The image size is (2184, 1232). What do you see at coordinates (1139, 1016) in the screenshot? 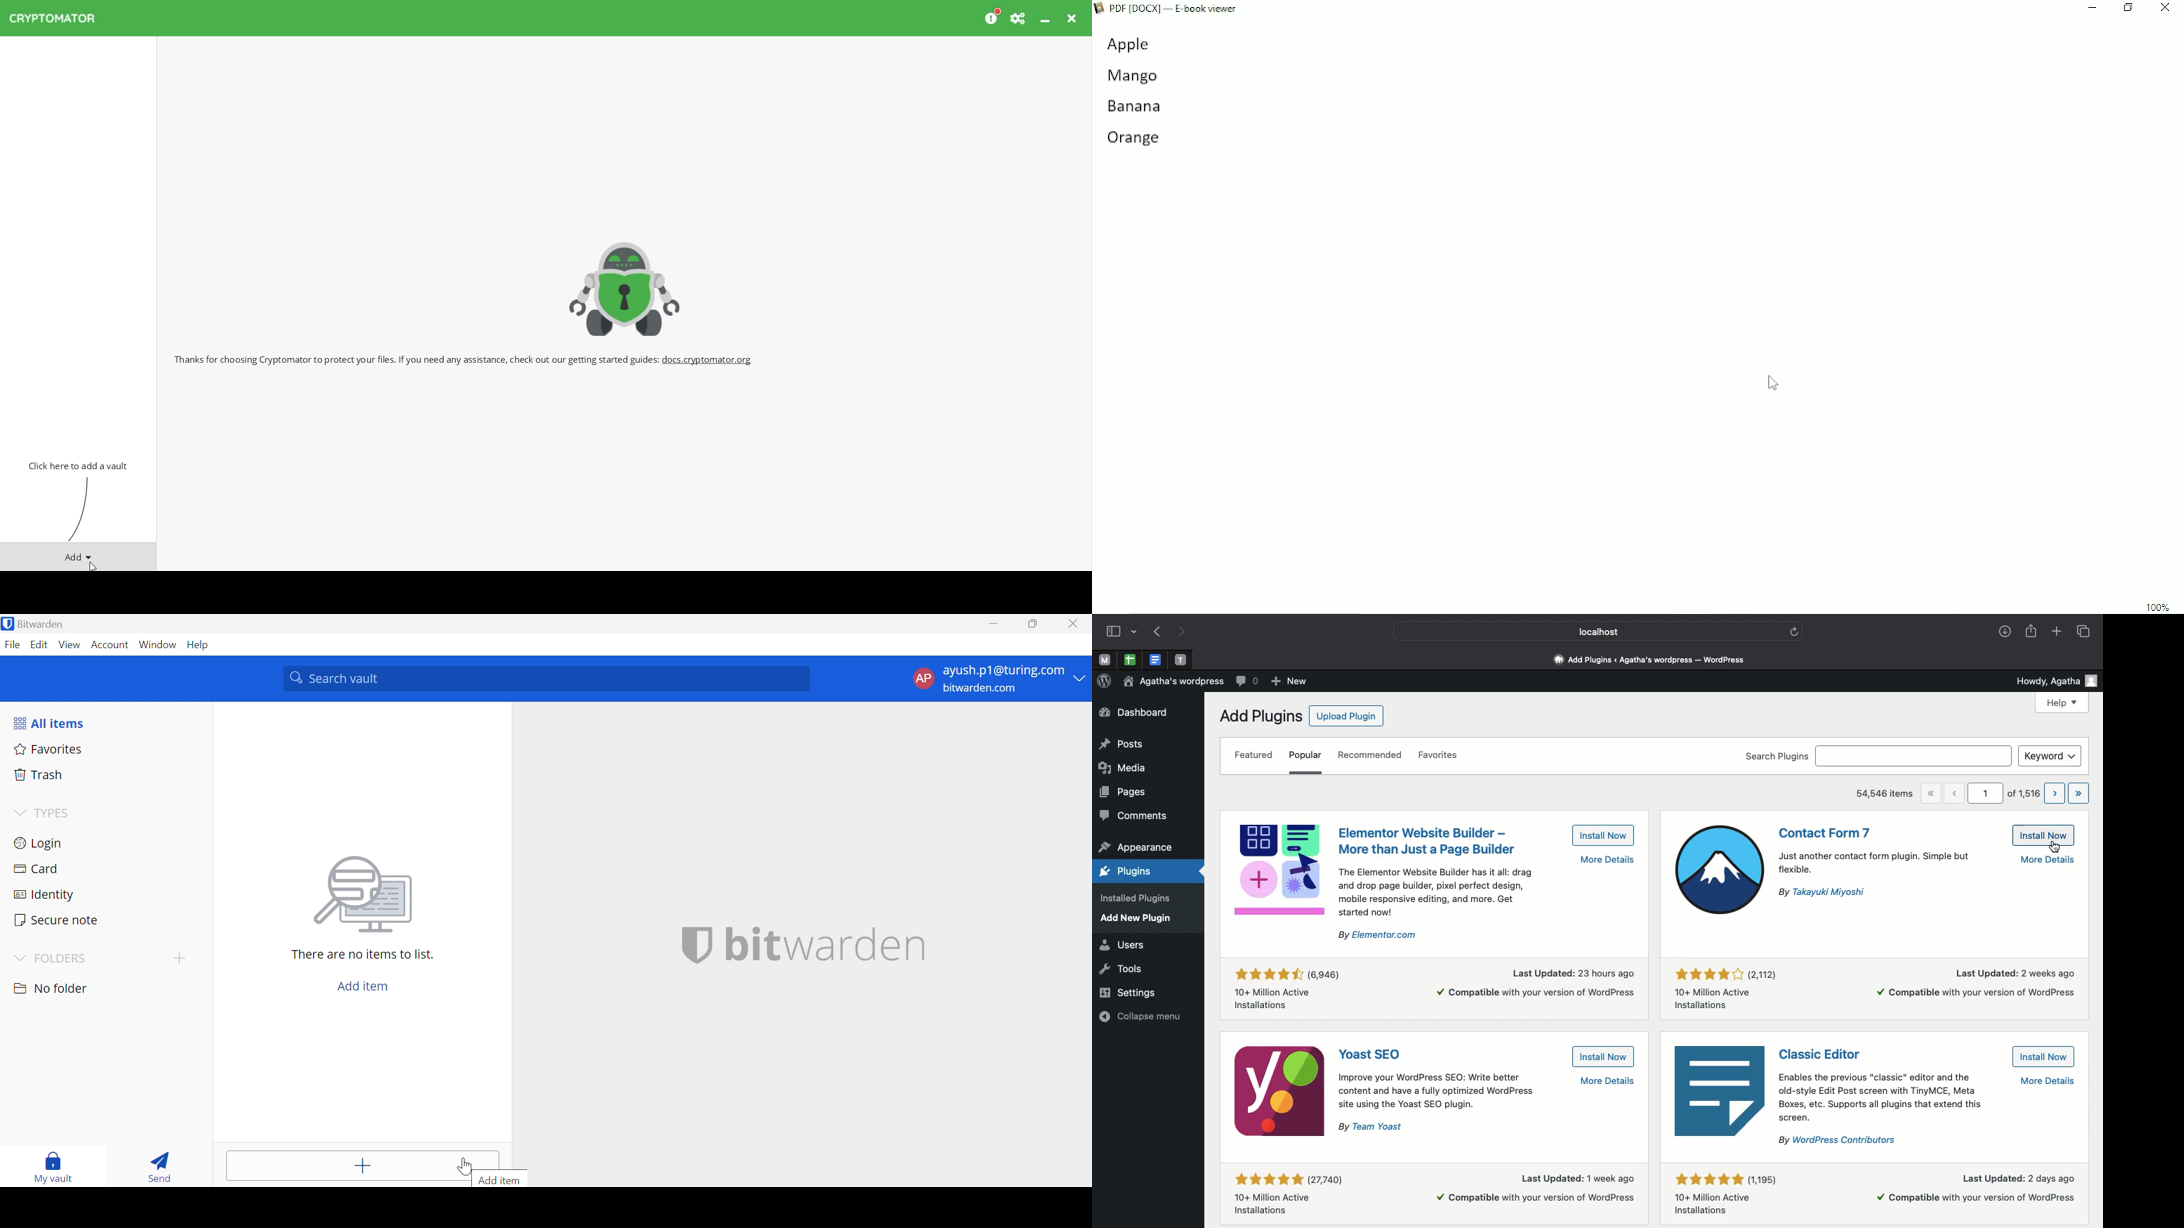
I see `collapse menu` at bounding box center [1139, 1016].